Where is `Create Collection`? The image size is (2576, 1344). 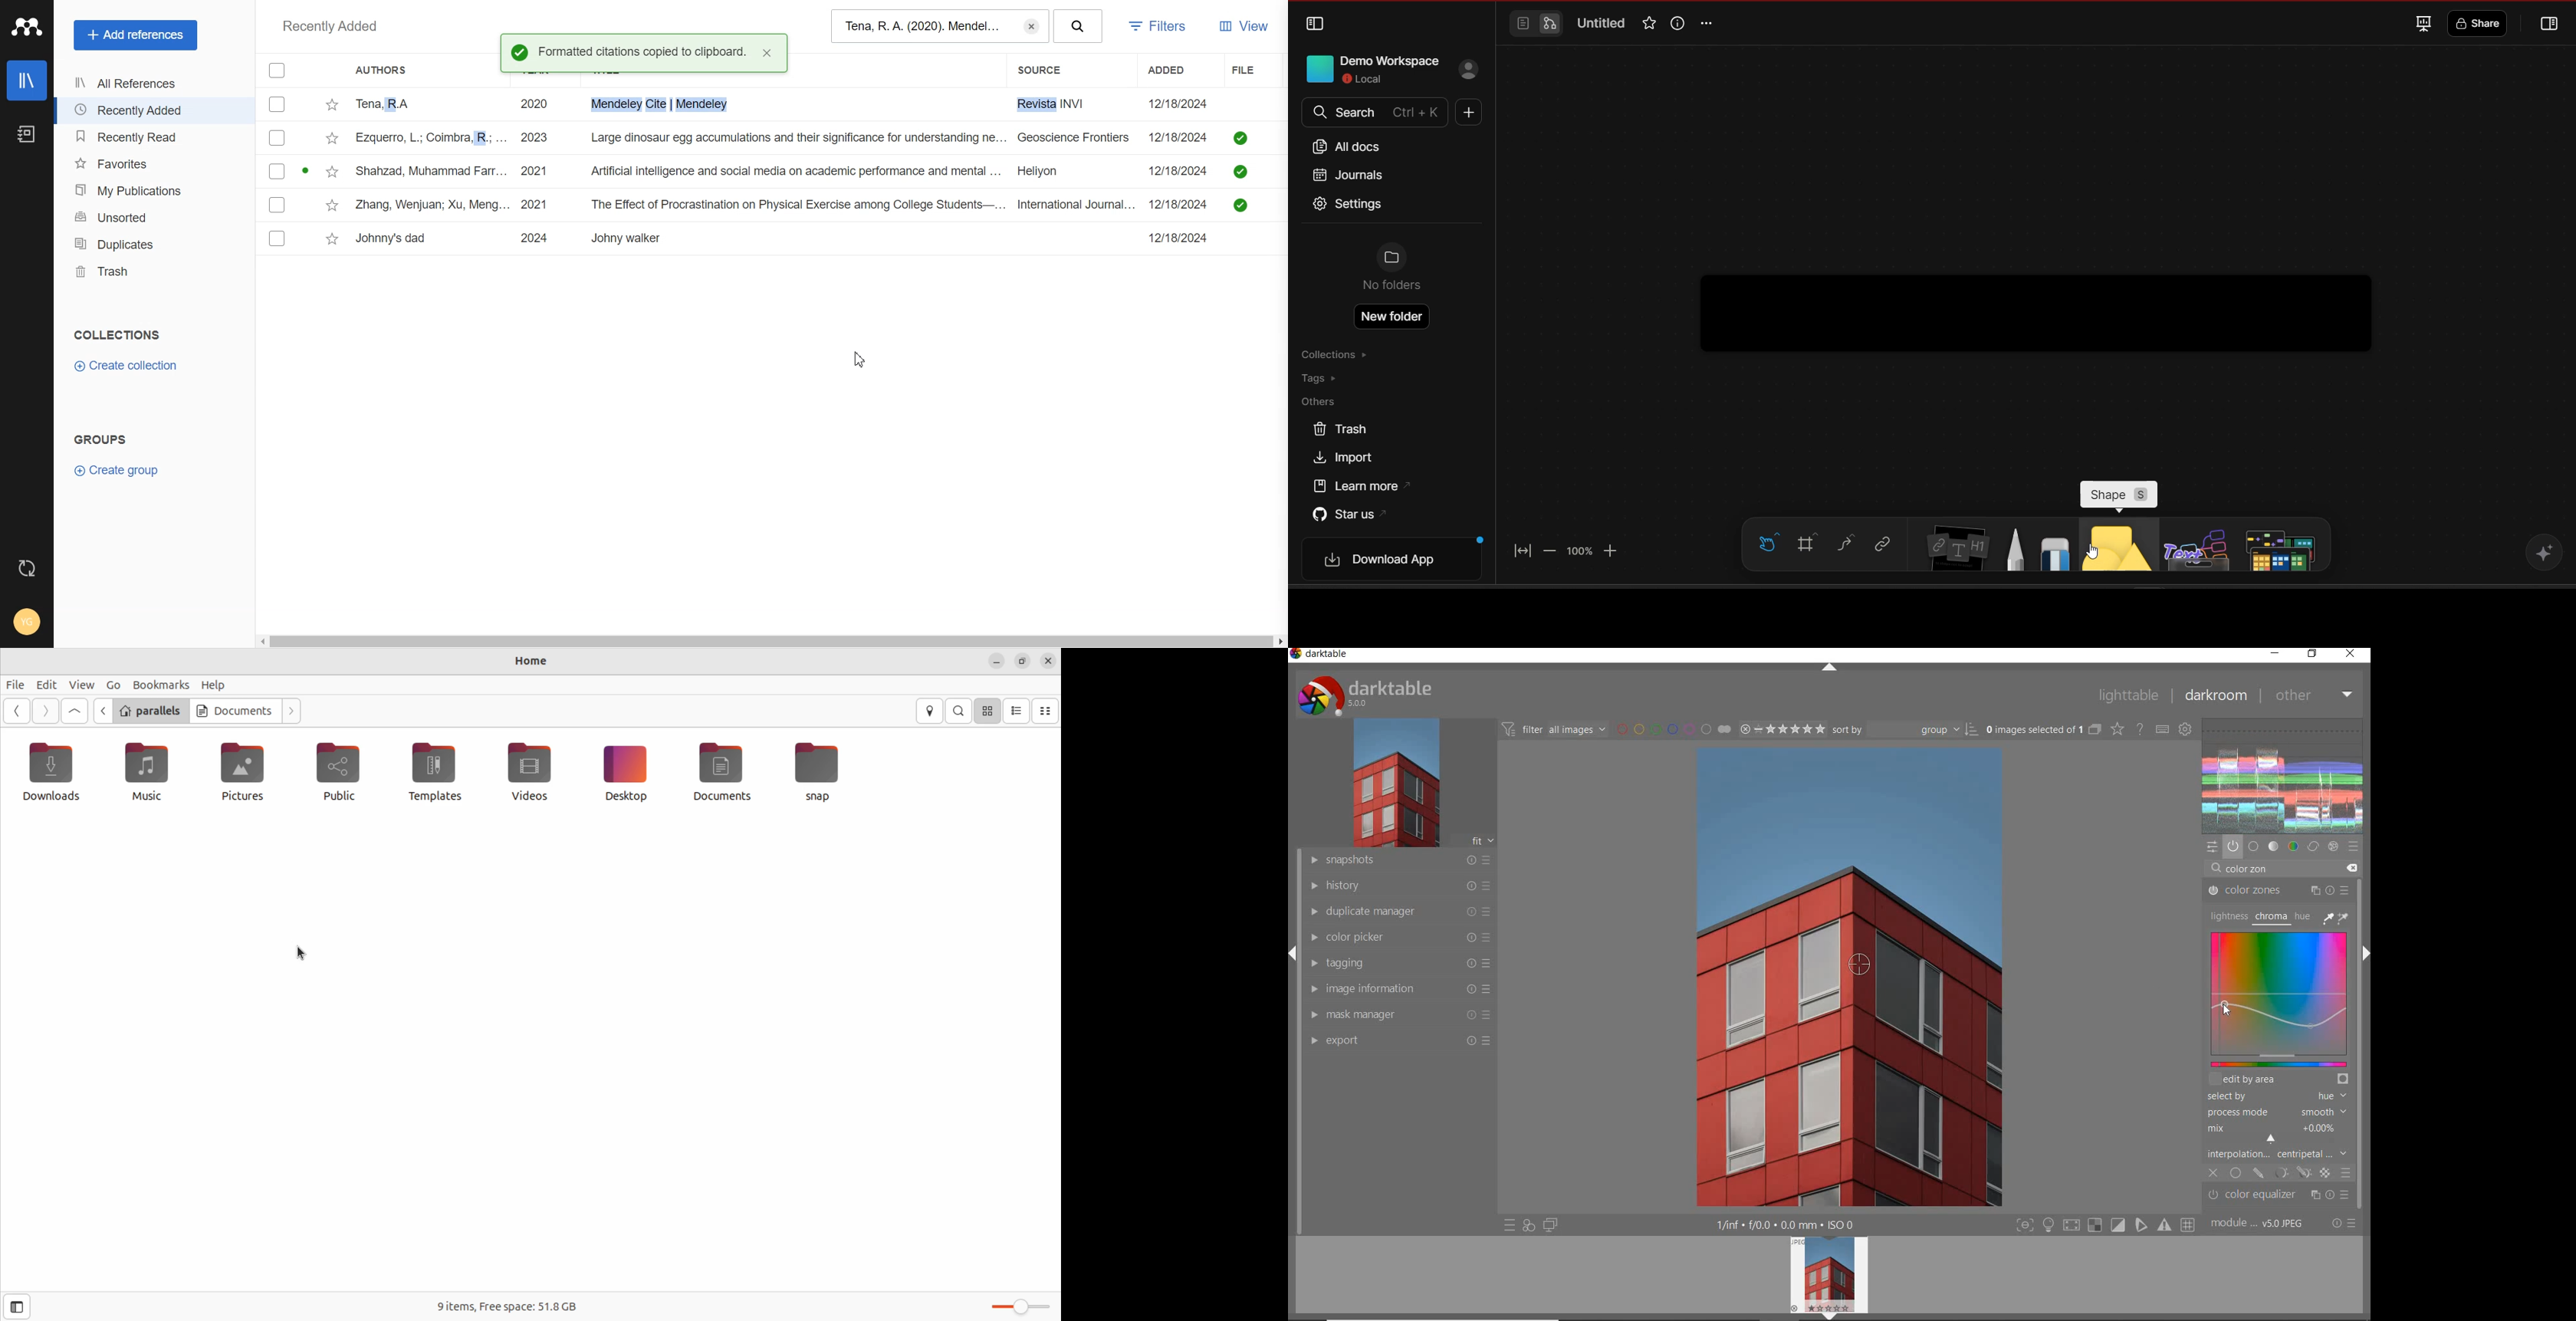
Create Collection is located at coordinates (127, 366).